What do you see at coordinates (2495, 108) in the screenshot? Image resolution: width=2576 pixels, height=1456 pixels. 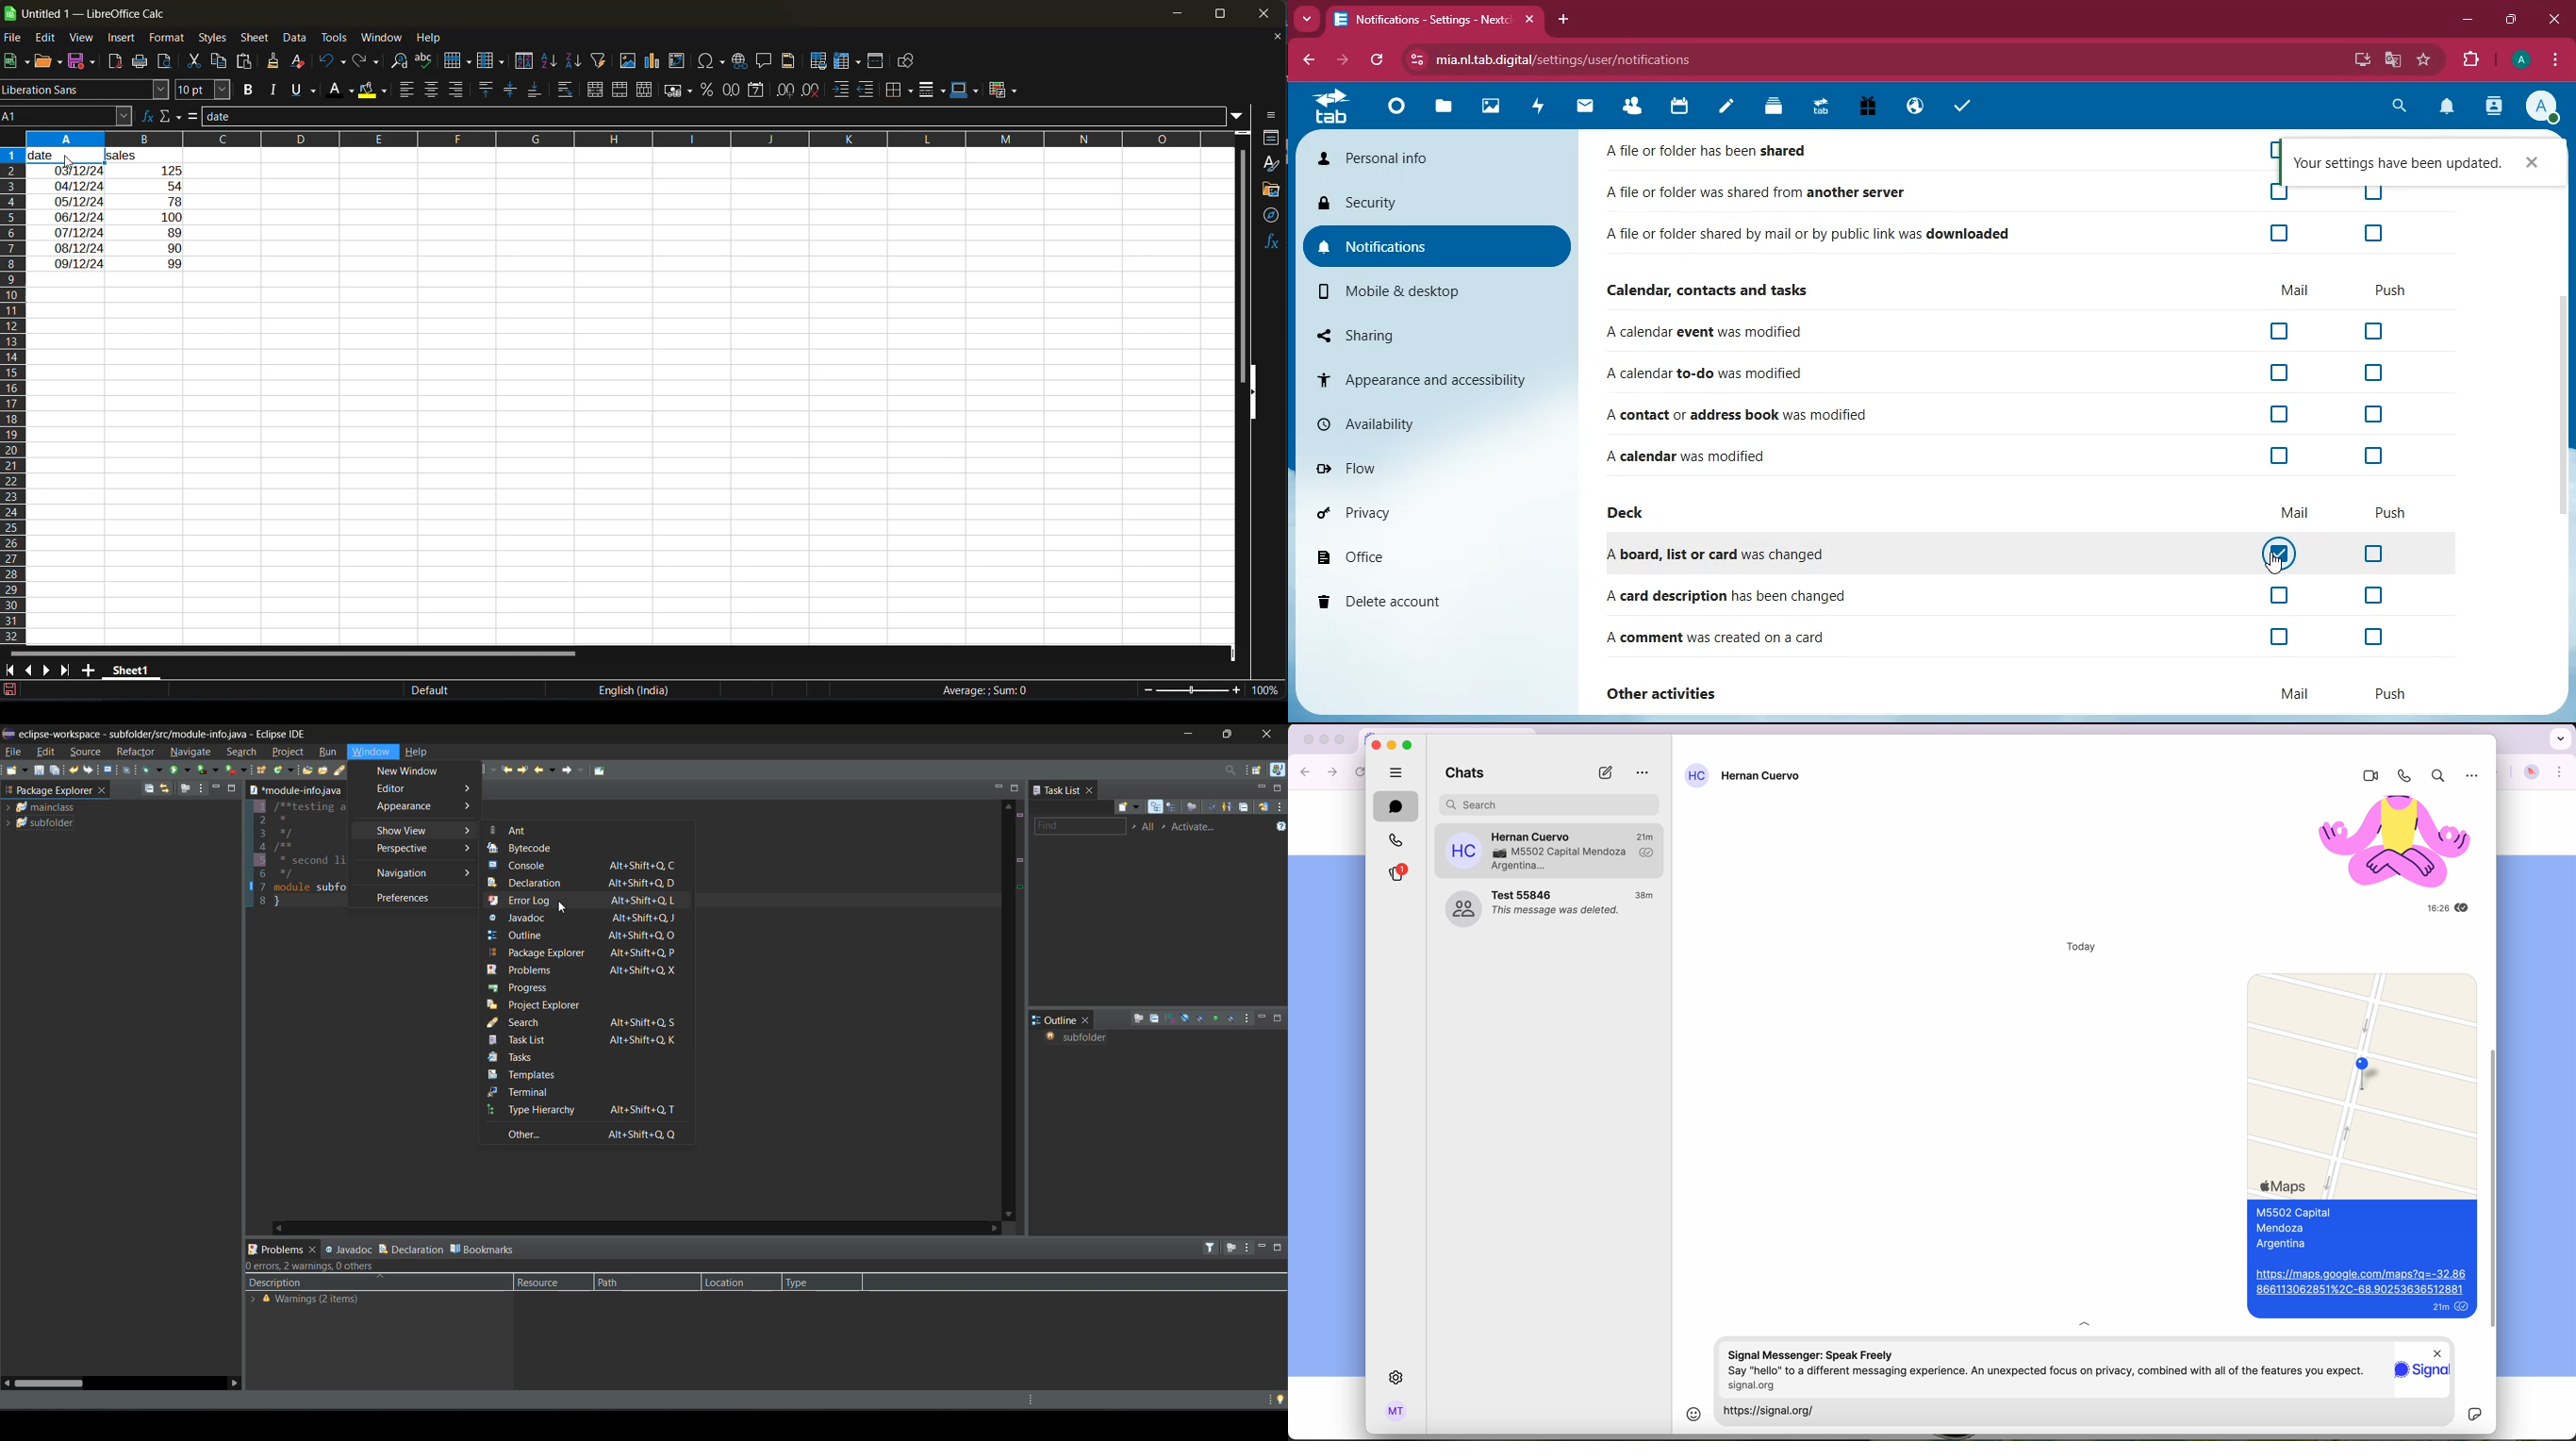 I see `activity` at bounding box center [2495, 108].